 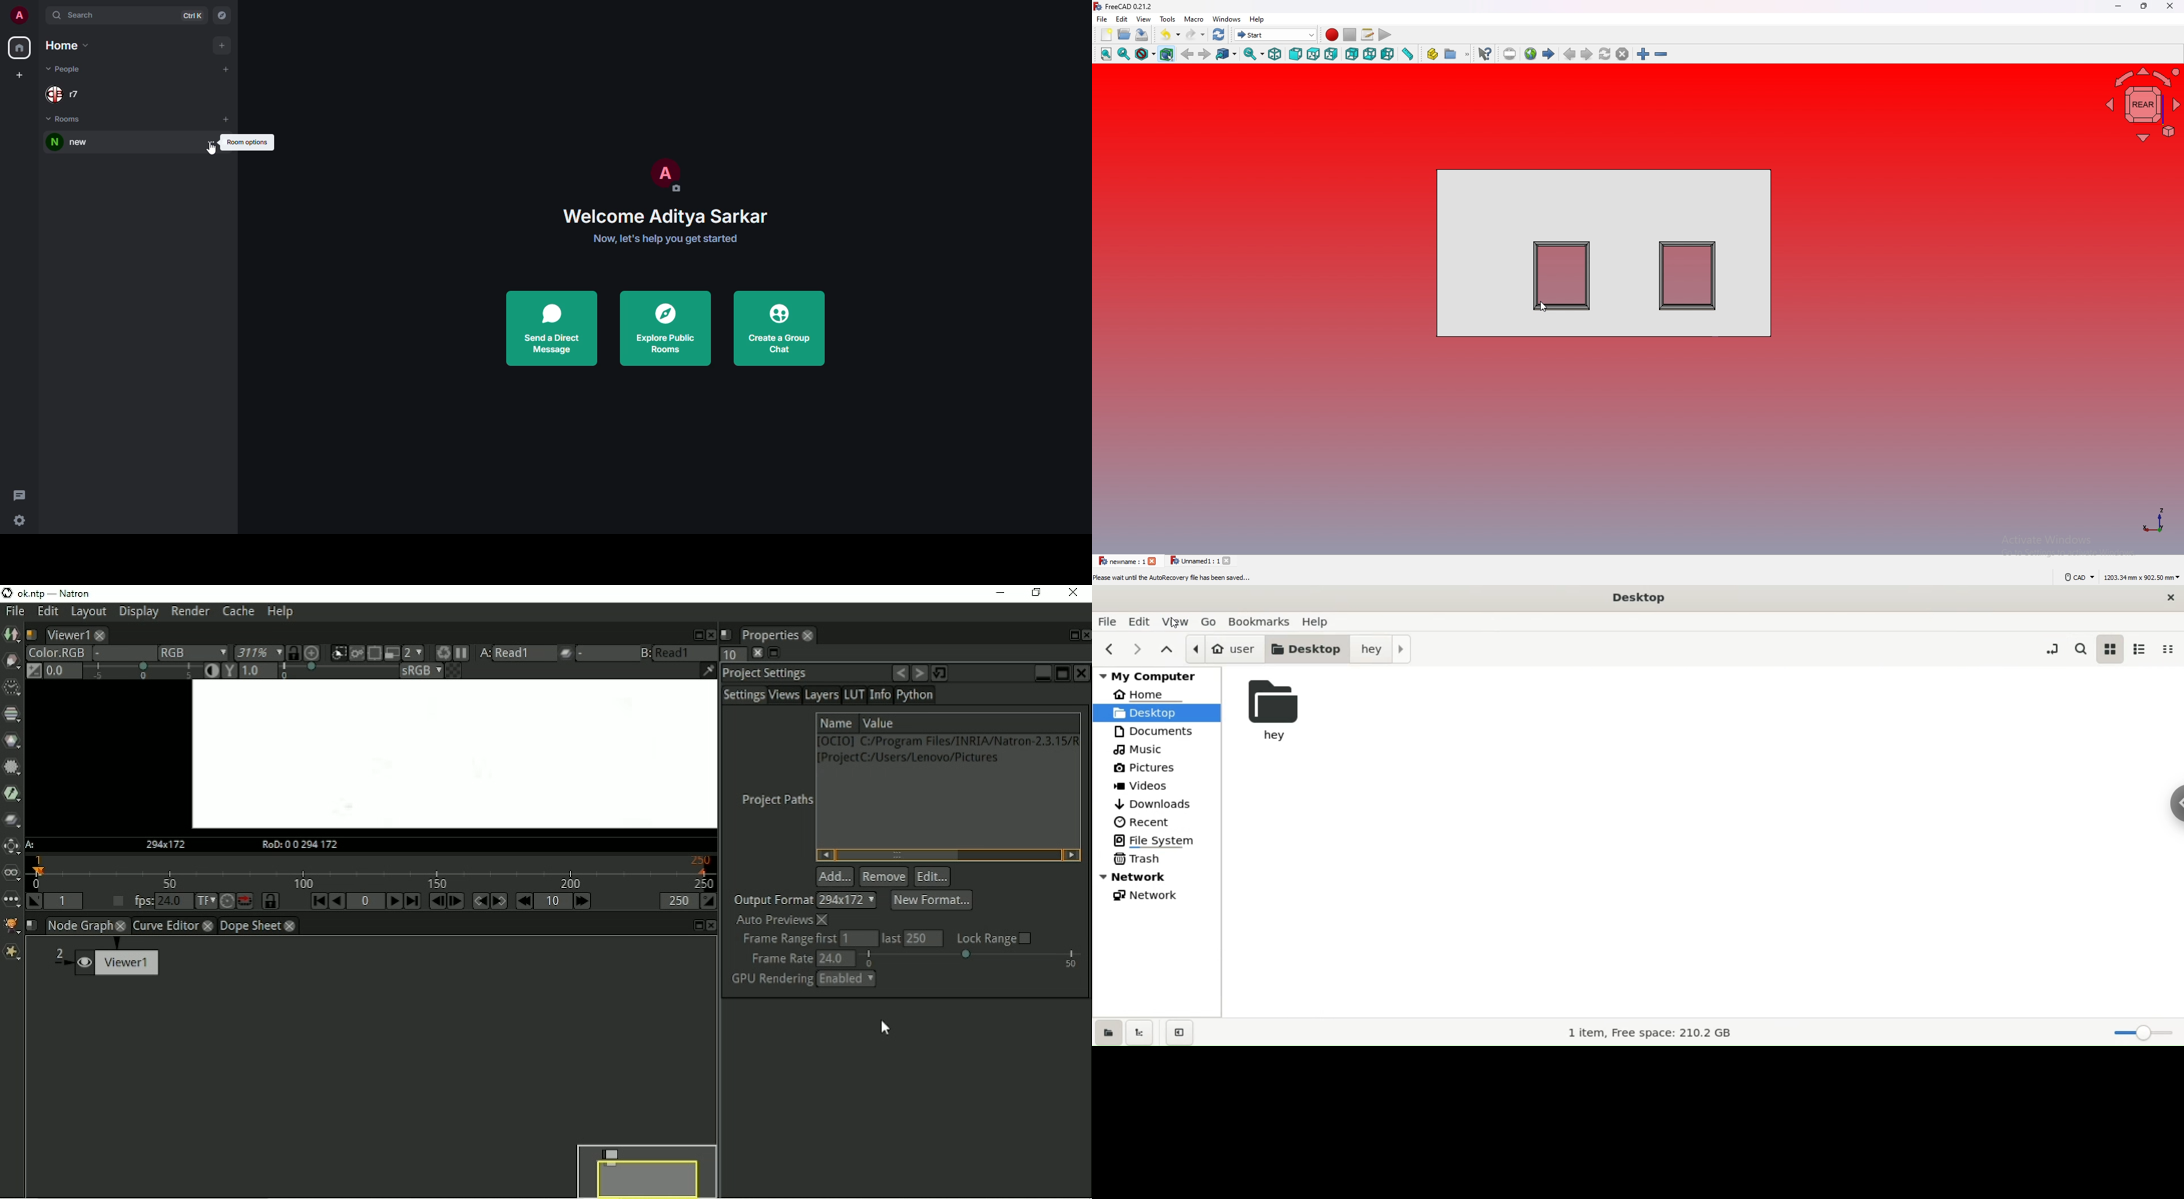 What do you see at coordinates (2170, 800) in the screenshot?
I see `chrome options` at bounding box center [2170, 800].